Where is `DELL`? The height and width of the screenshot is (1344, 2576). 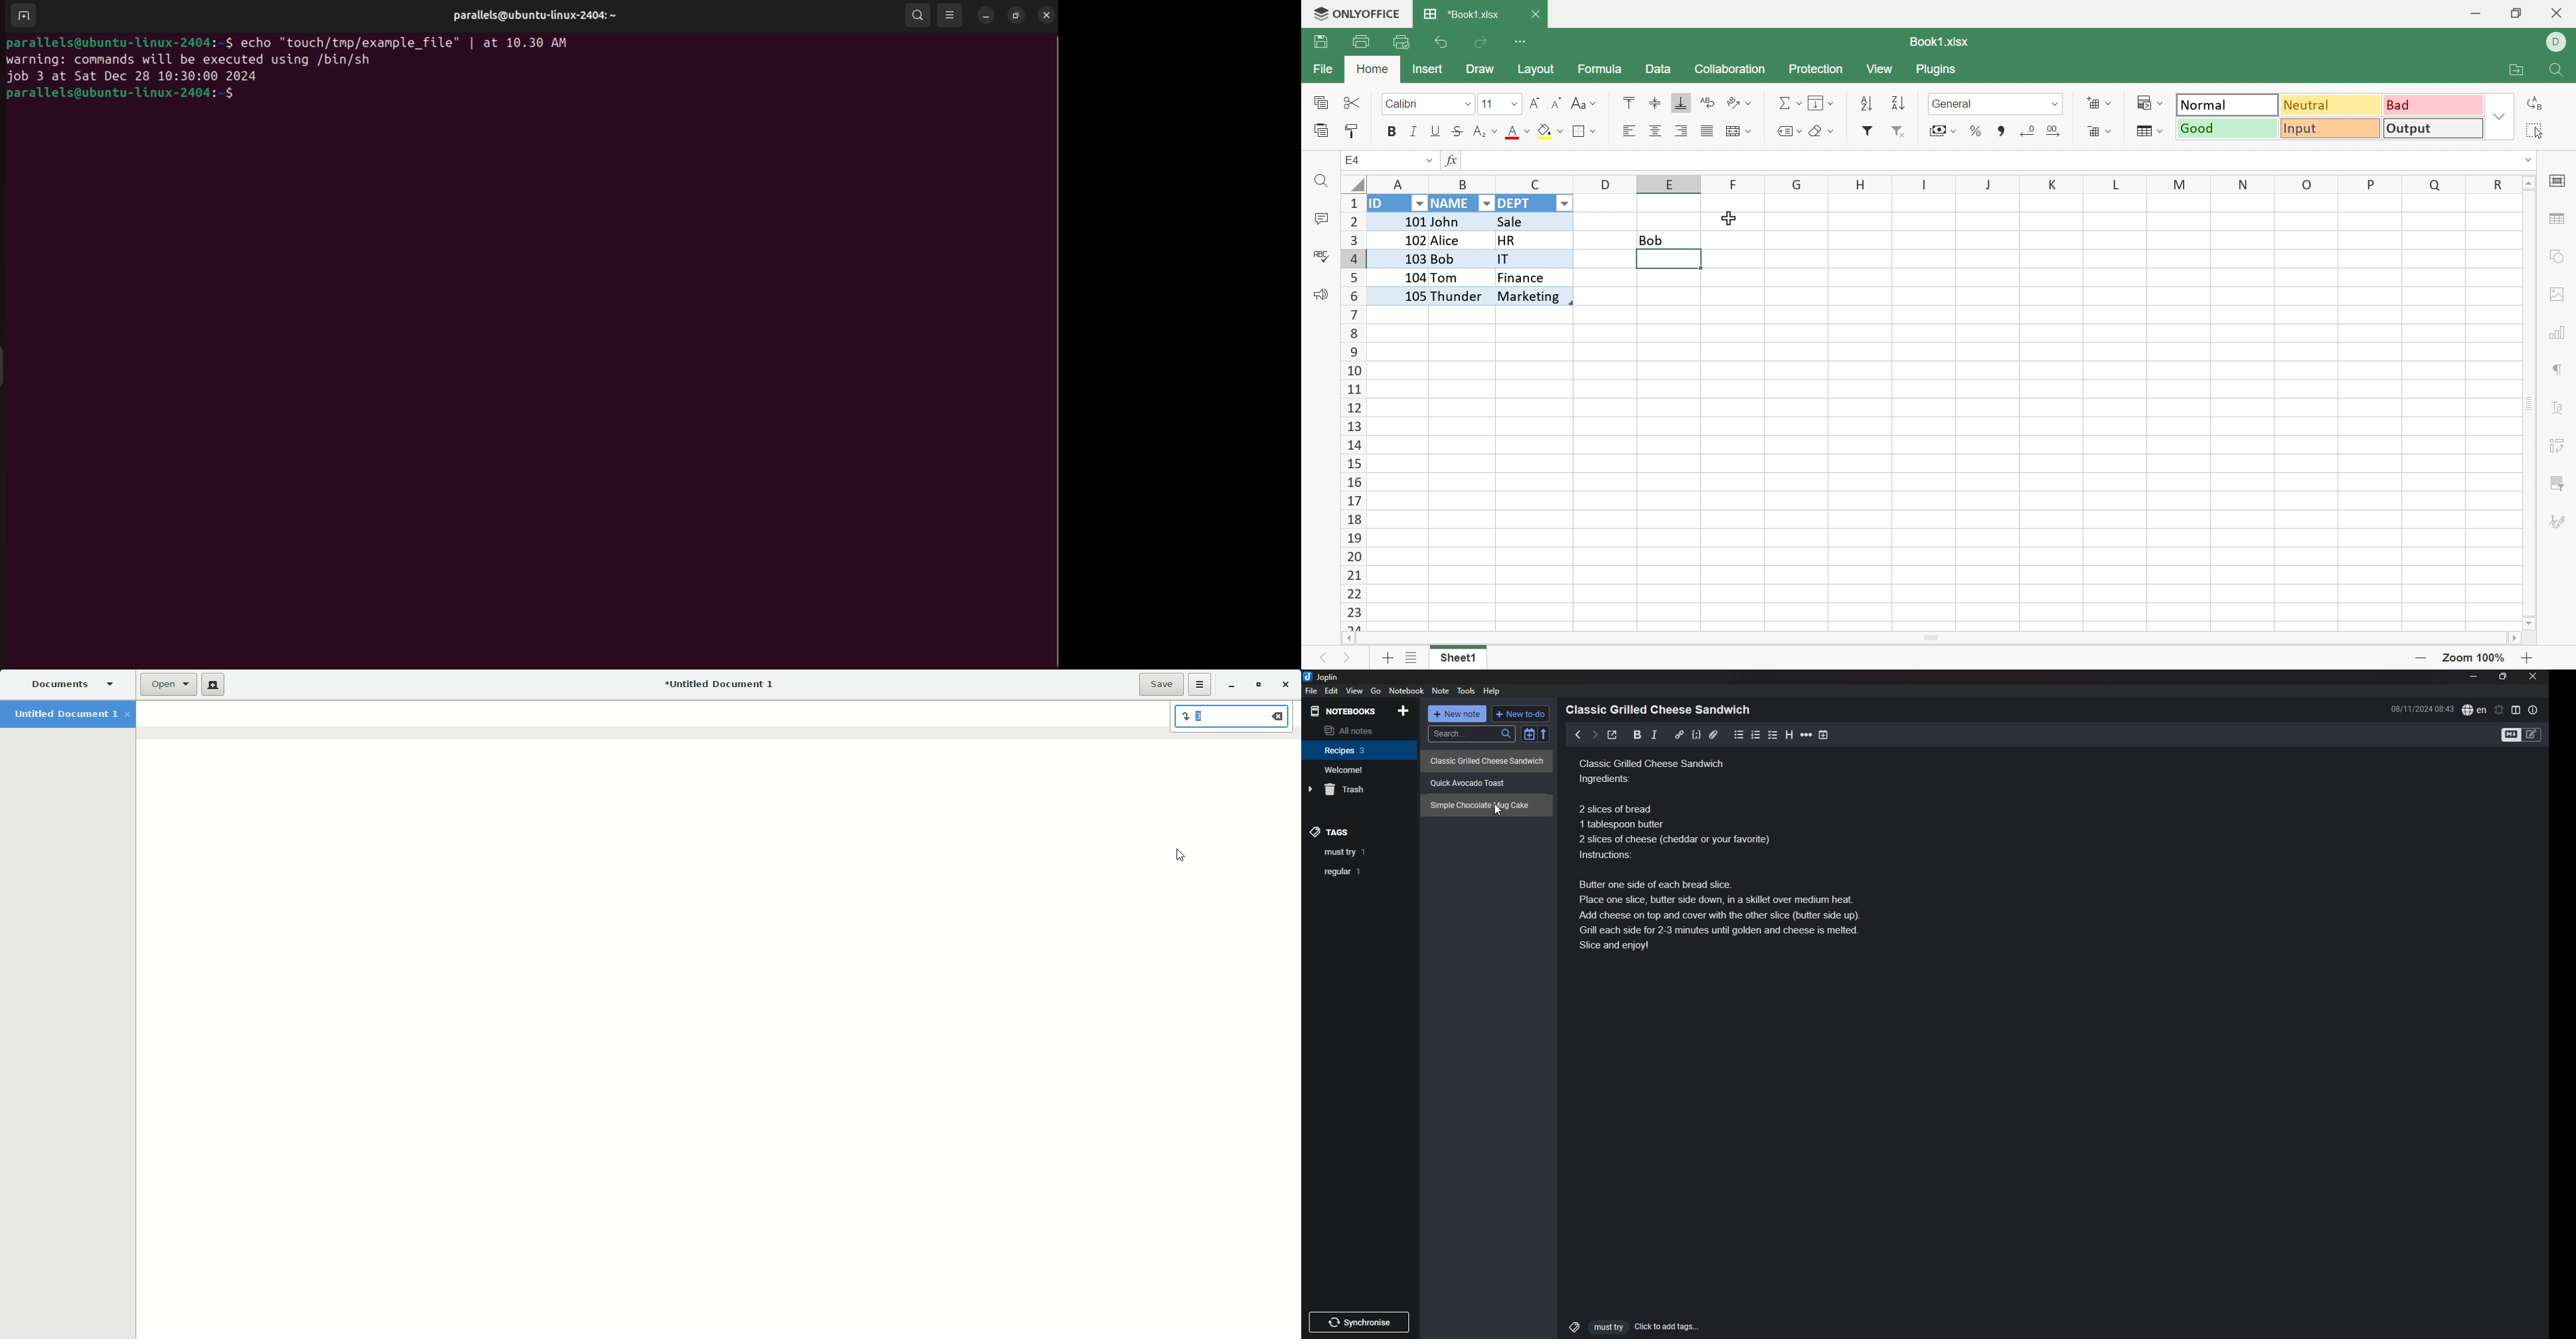
DELL is located at coordinates (2559, 43).